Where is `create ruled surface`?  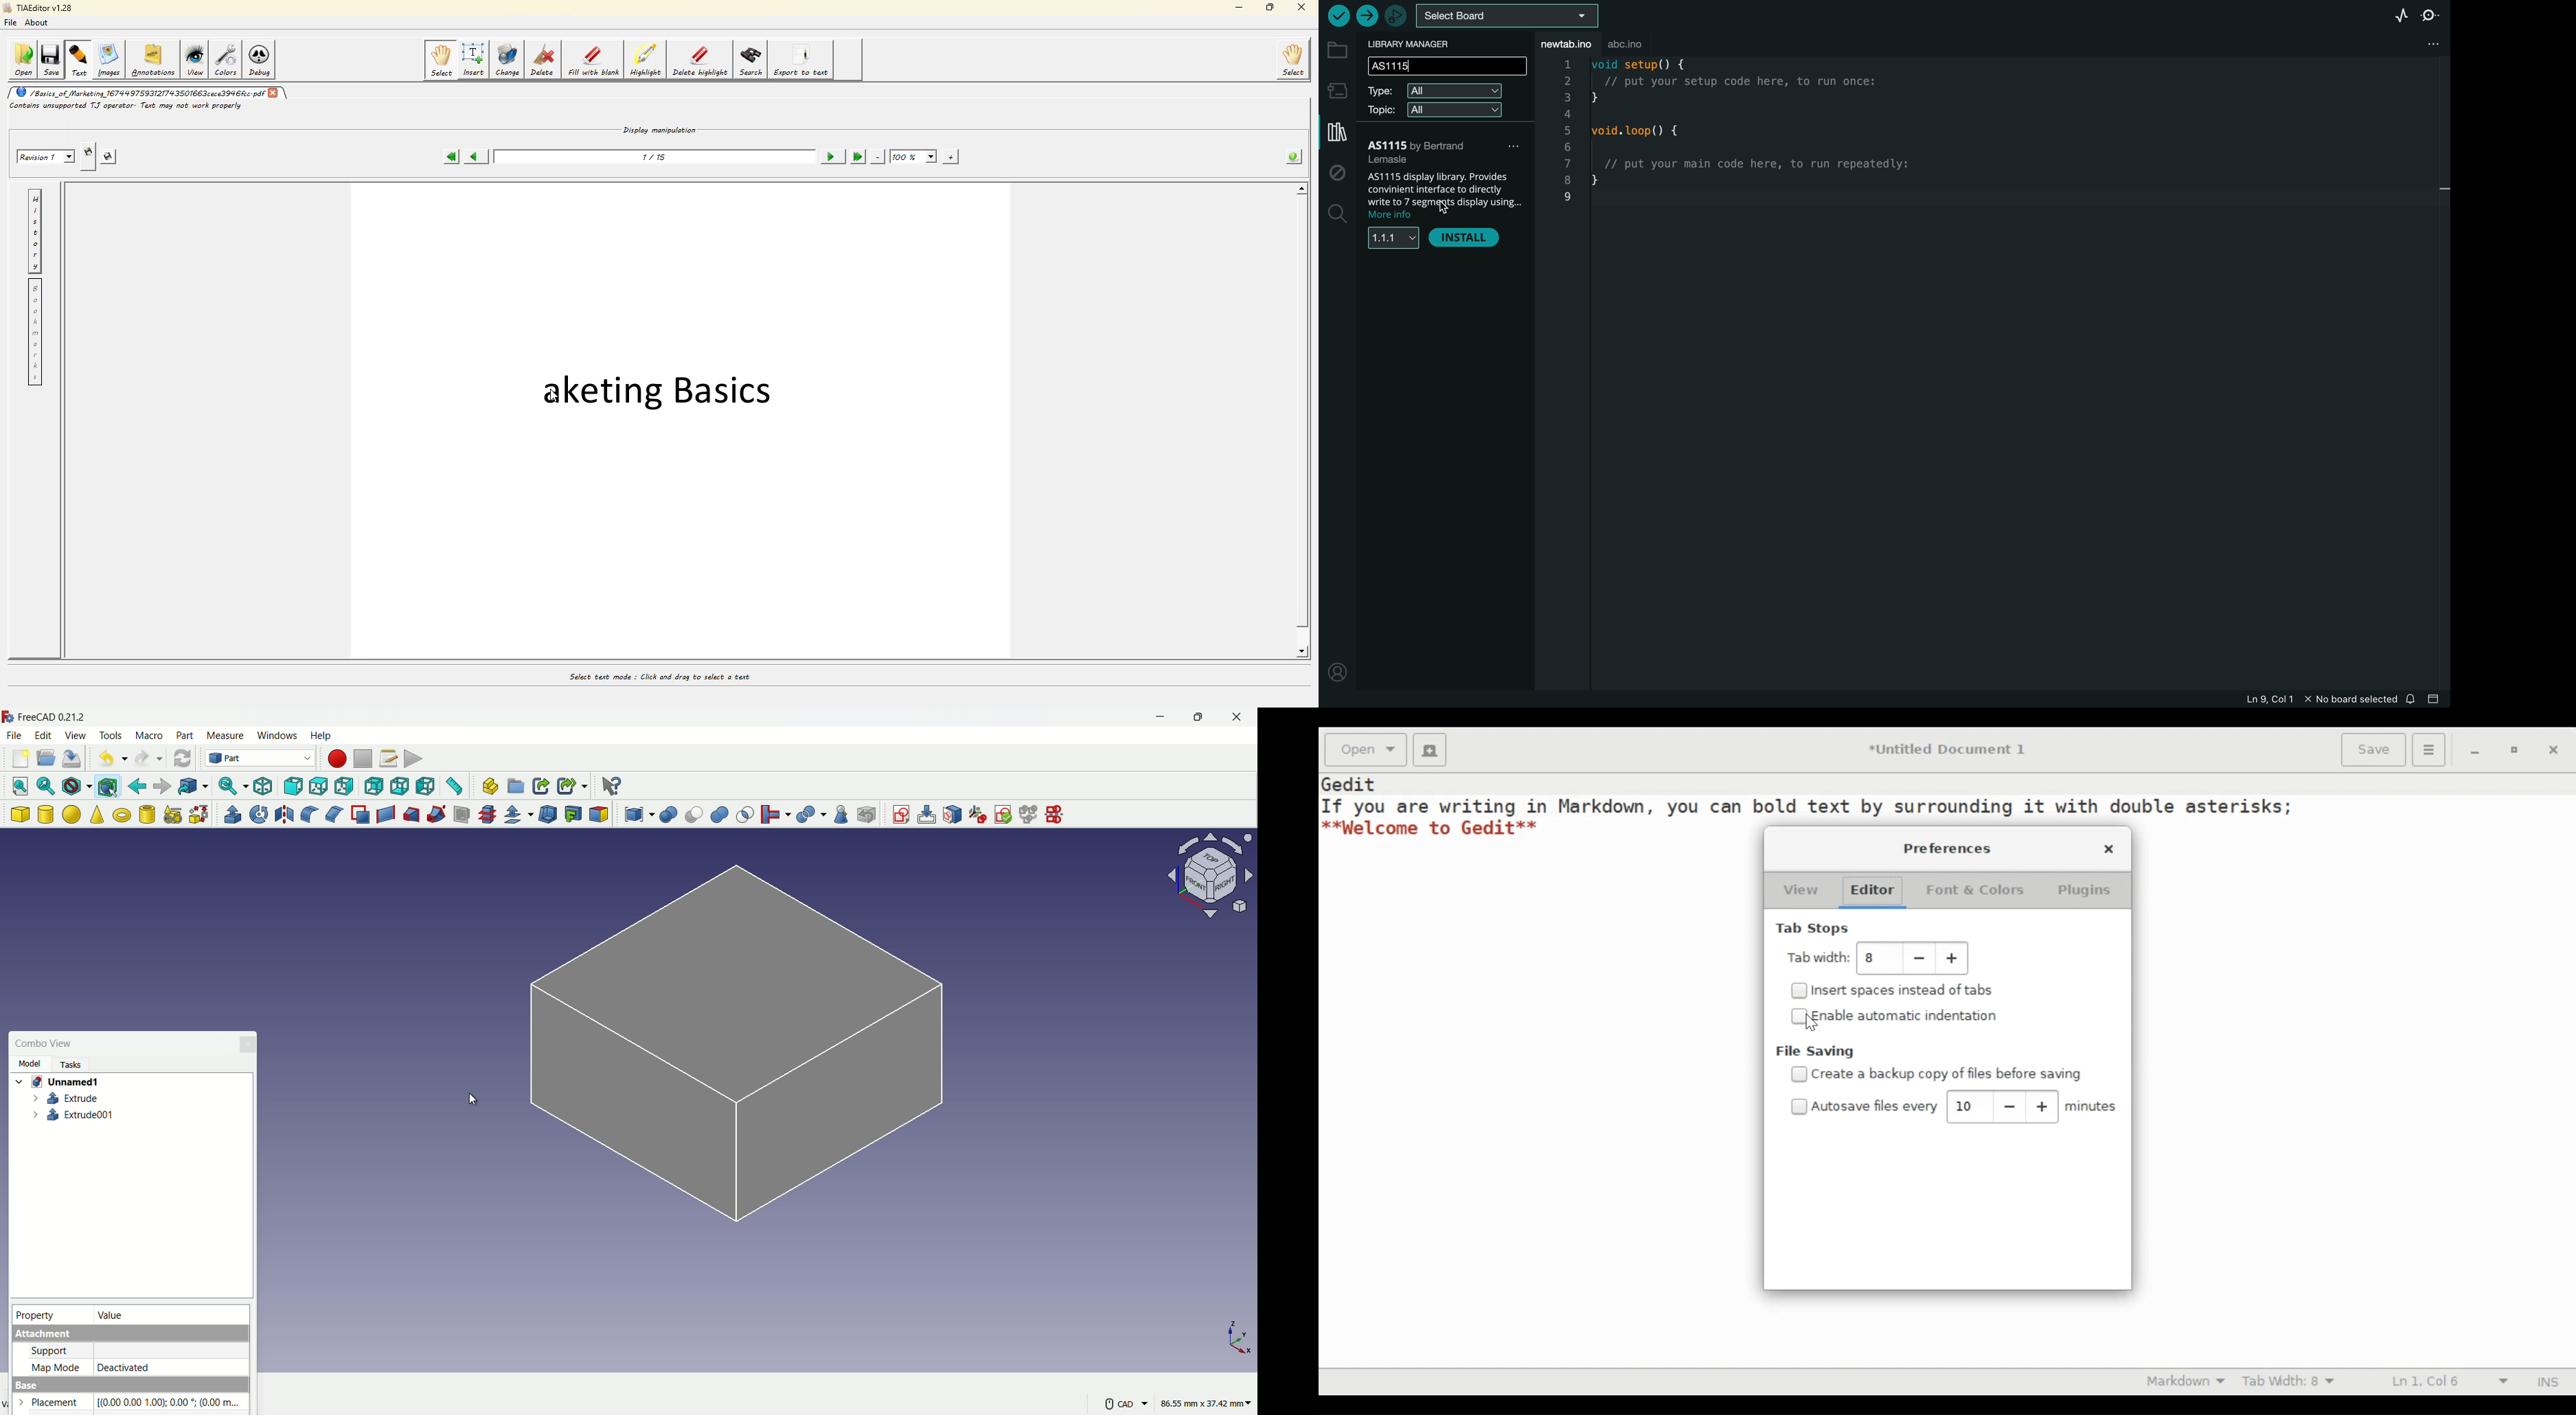 create ruled surface is located at coordinates (386, 813).